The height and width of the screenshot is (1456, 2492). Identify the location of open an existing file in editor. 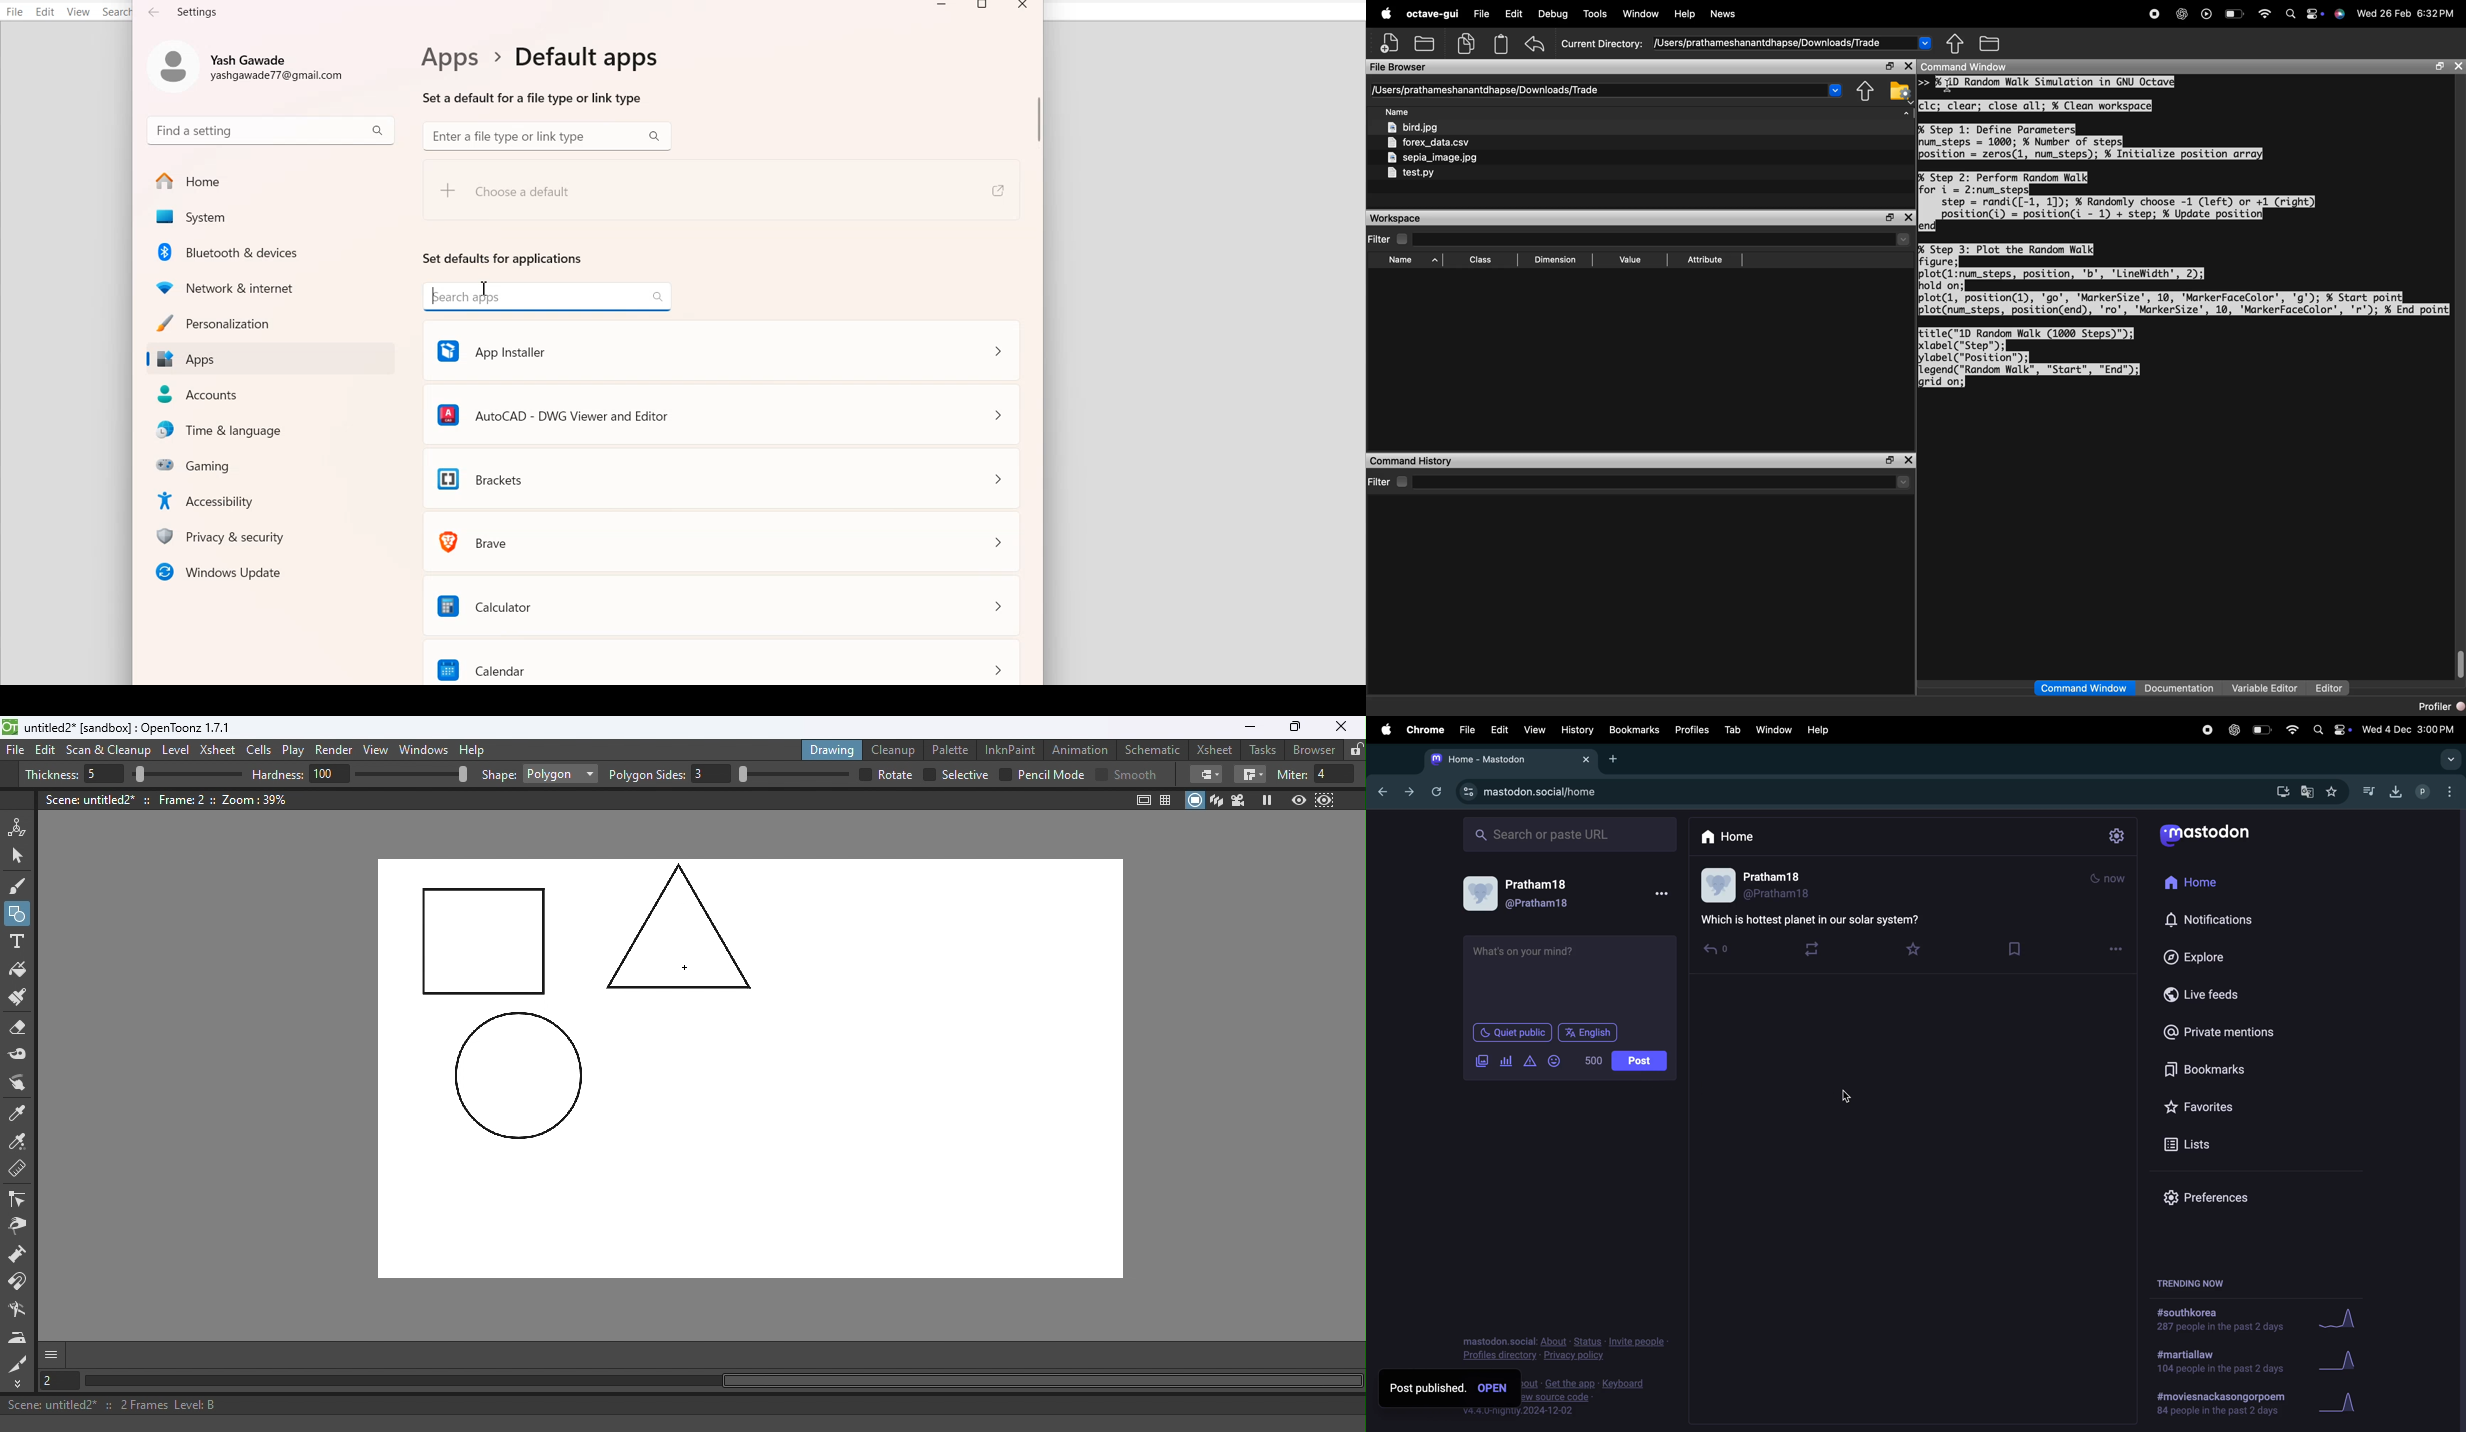
(1426, 42).